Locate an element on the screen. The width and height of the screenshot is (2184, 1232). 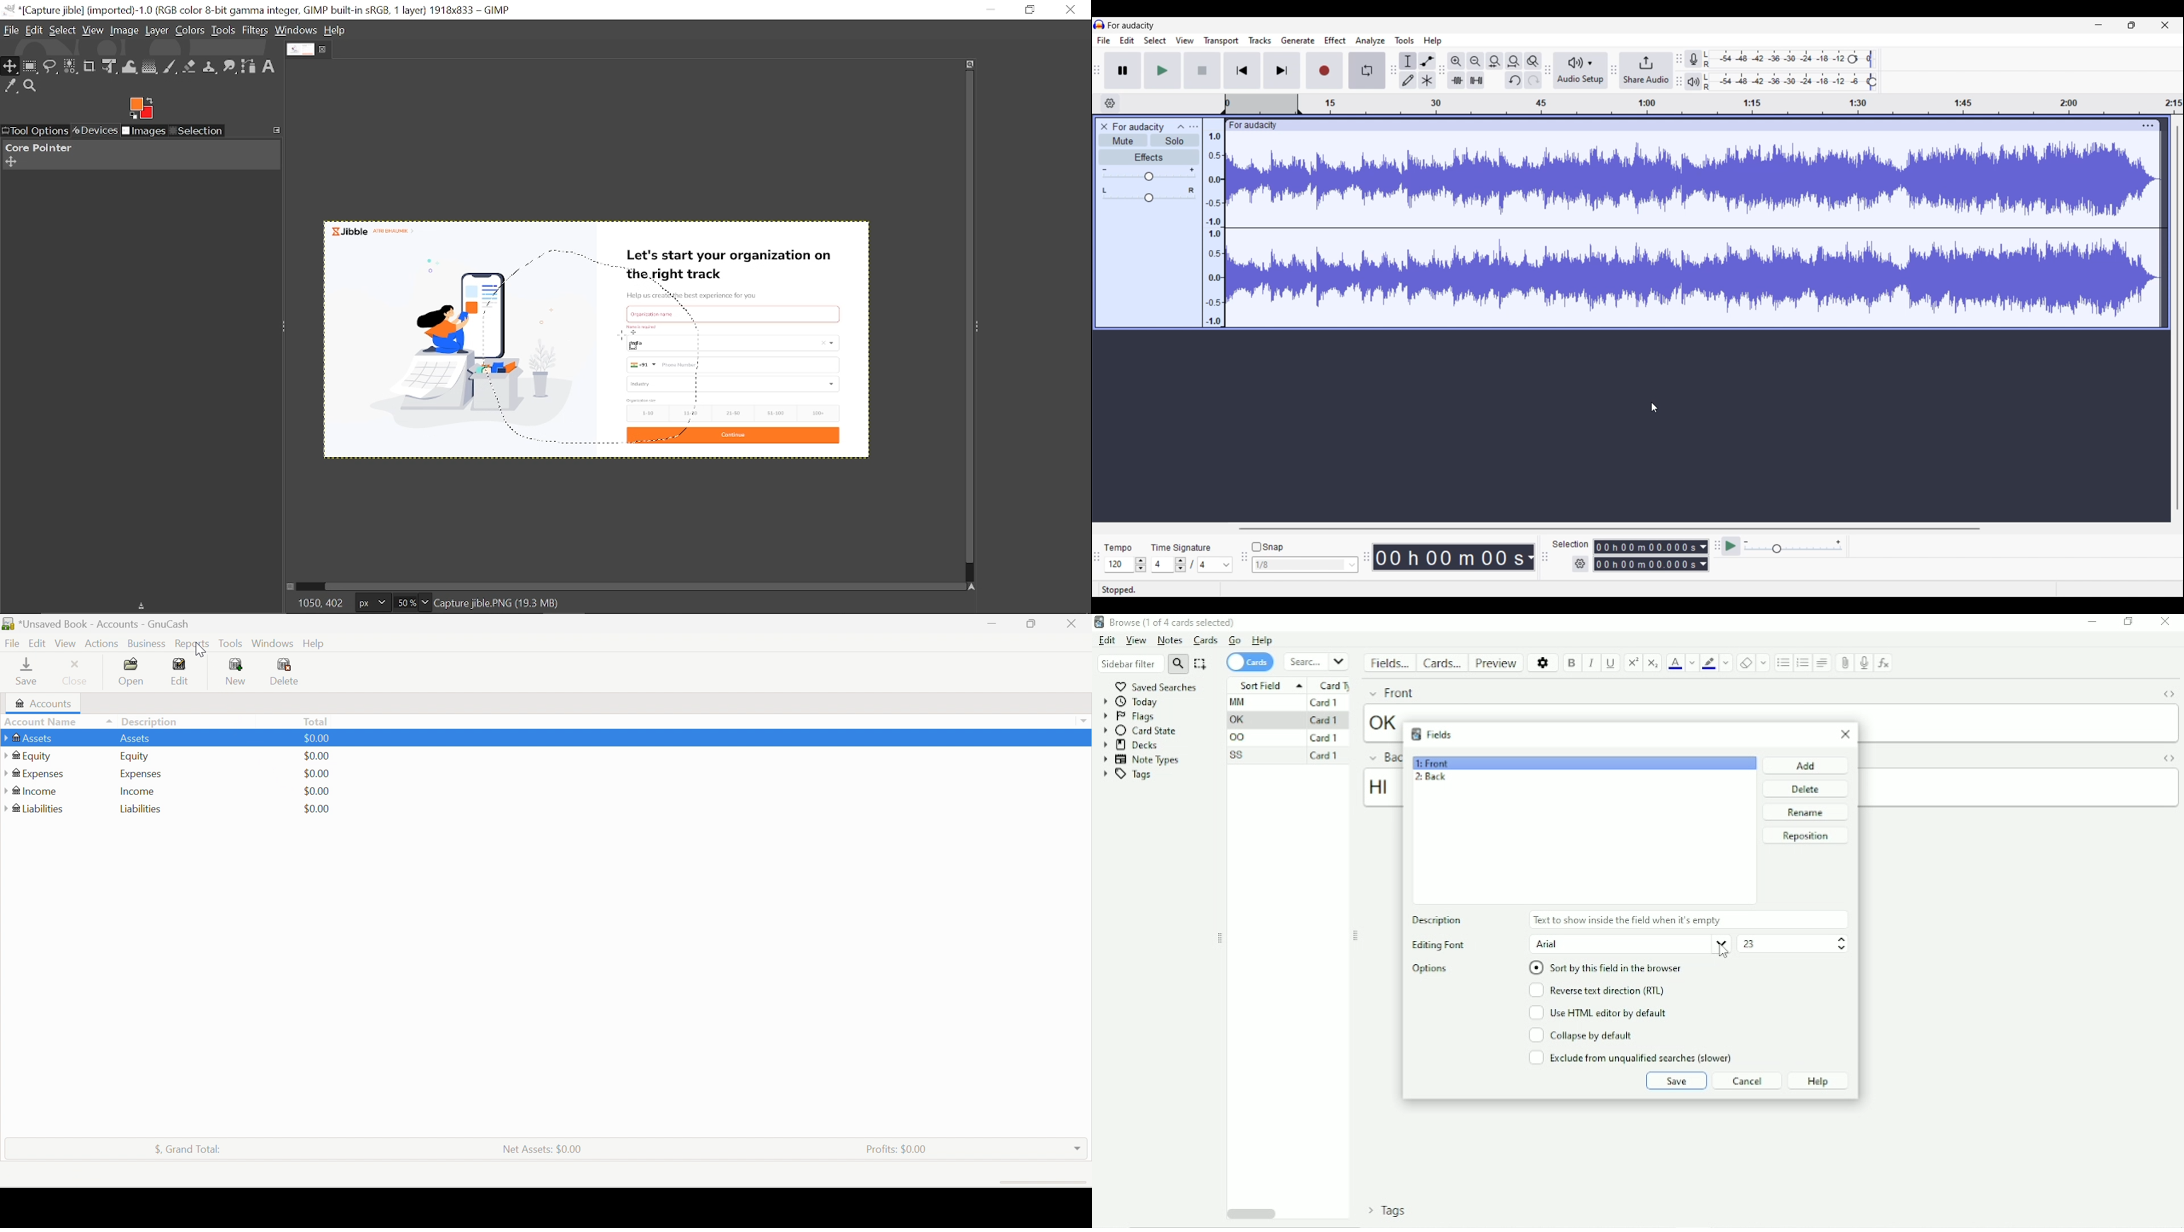
Track name is located at coordinates (1253, 125).